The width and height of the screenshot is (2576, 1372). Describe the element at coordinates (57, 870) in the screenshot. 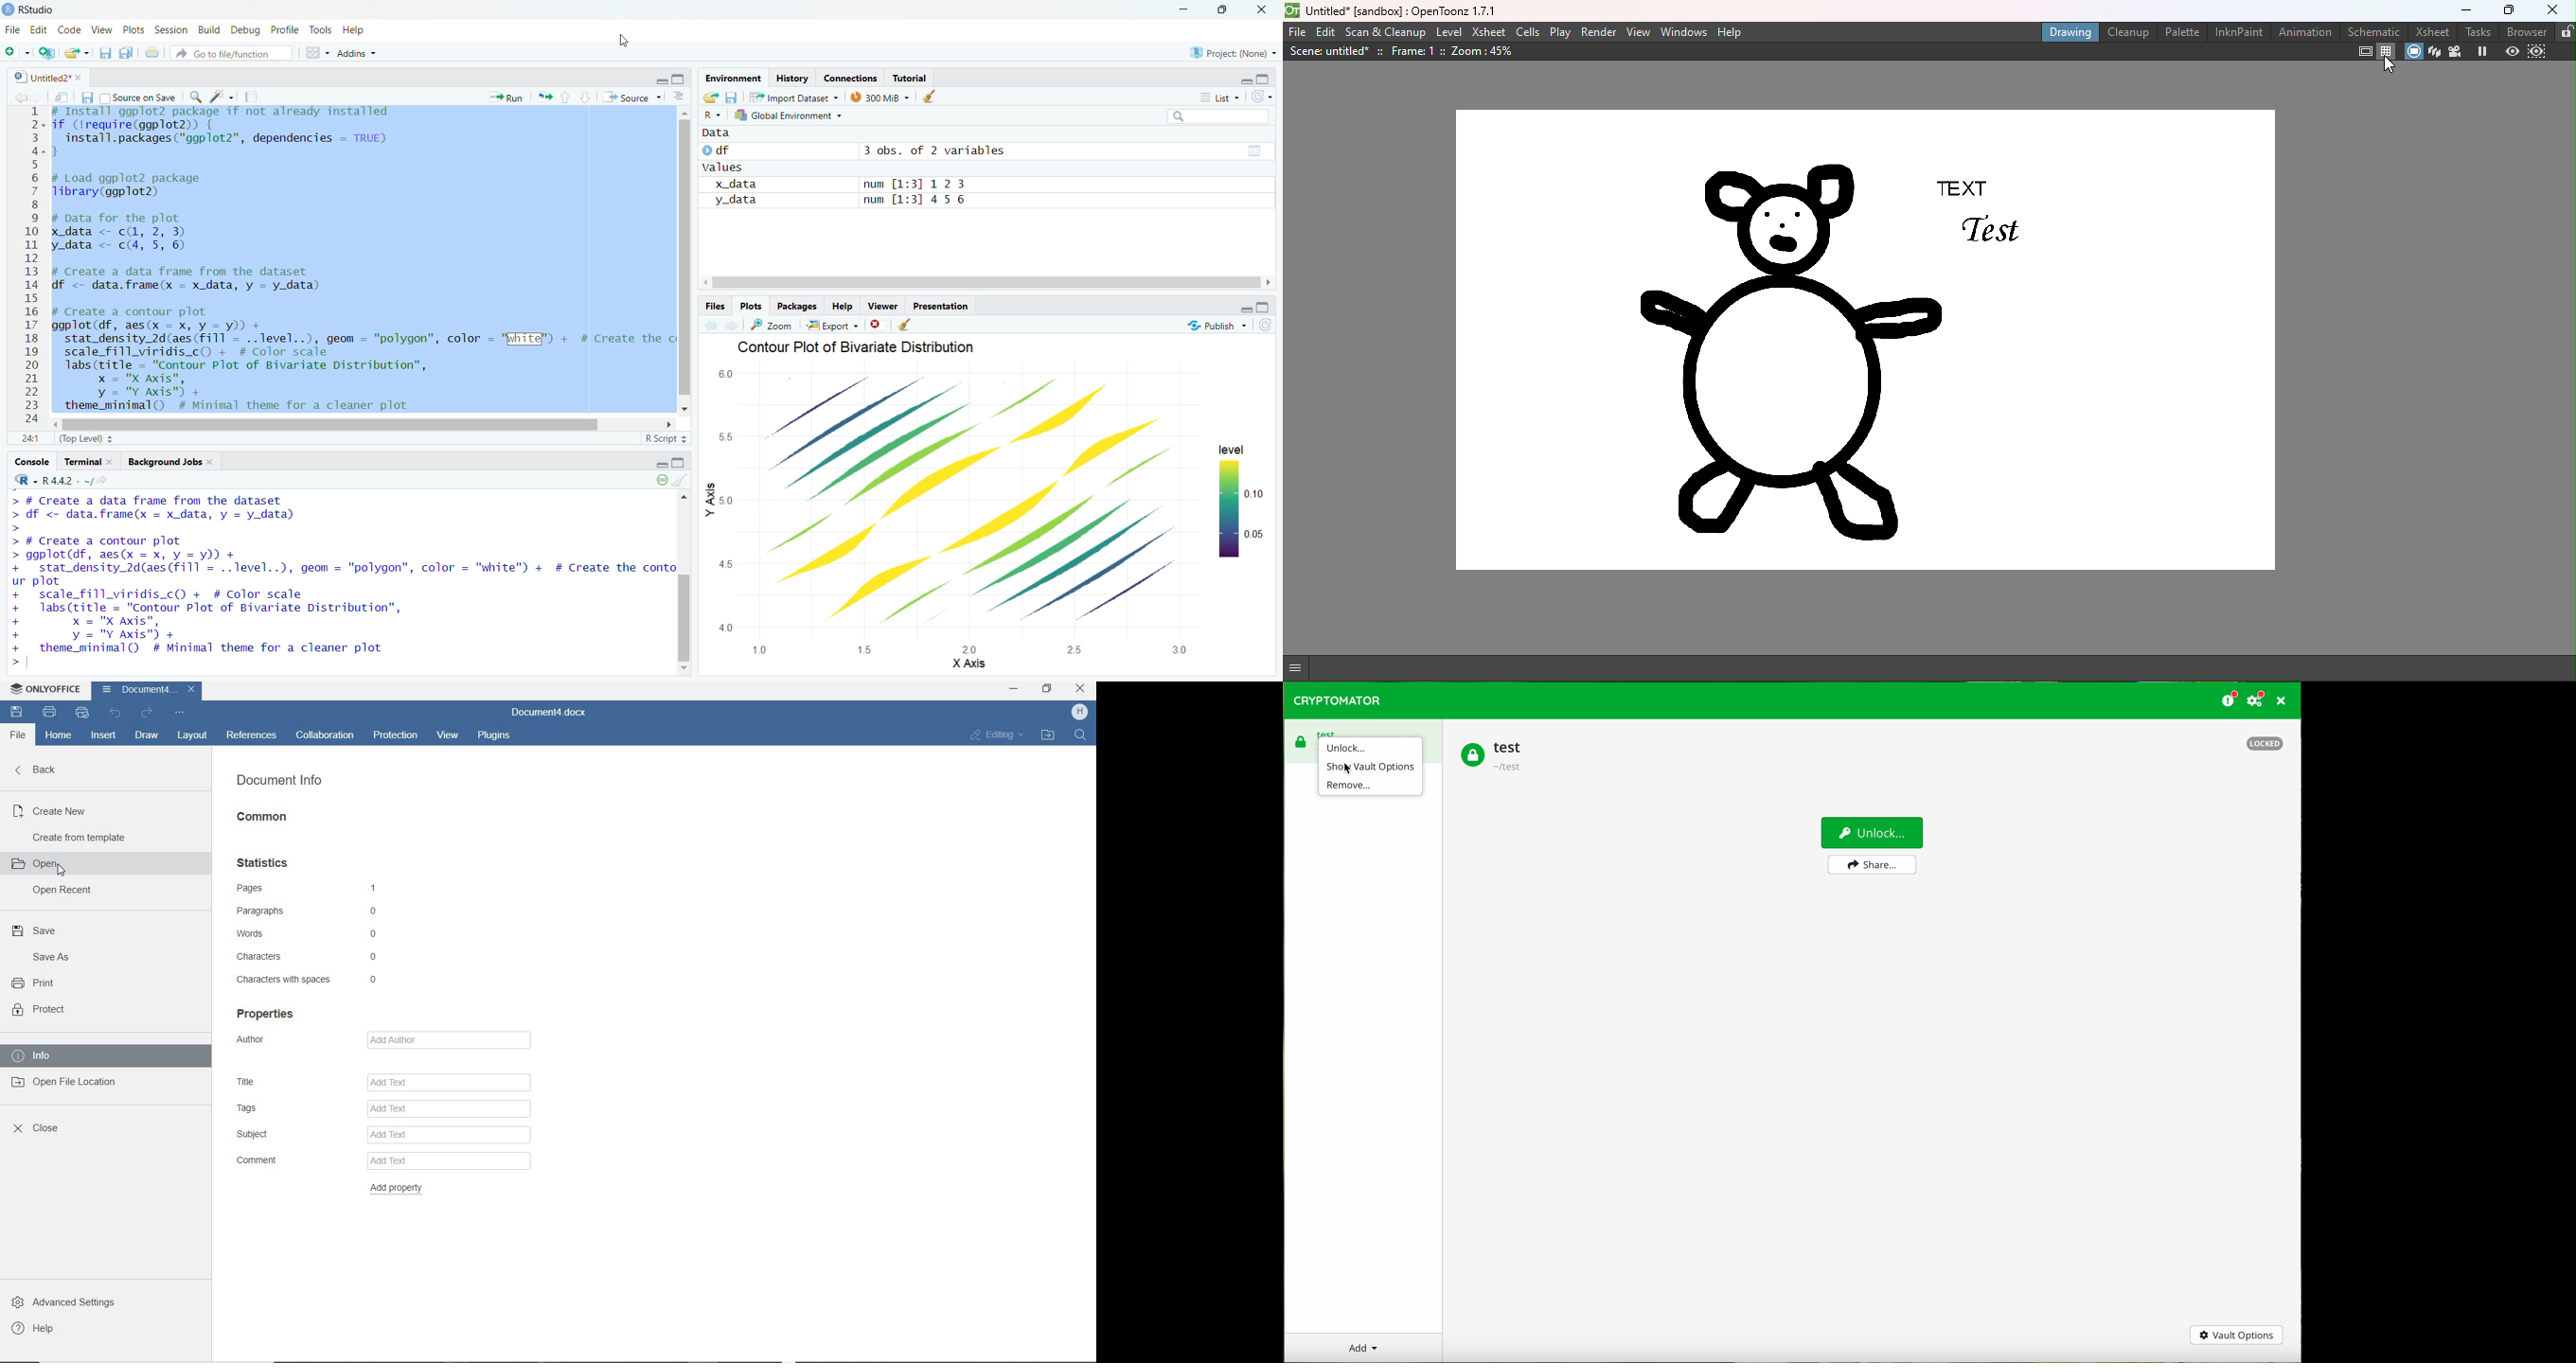

I see `cursor` at that location.